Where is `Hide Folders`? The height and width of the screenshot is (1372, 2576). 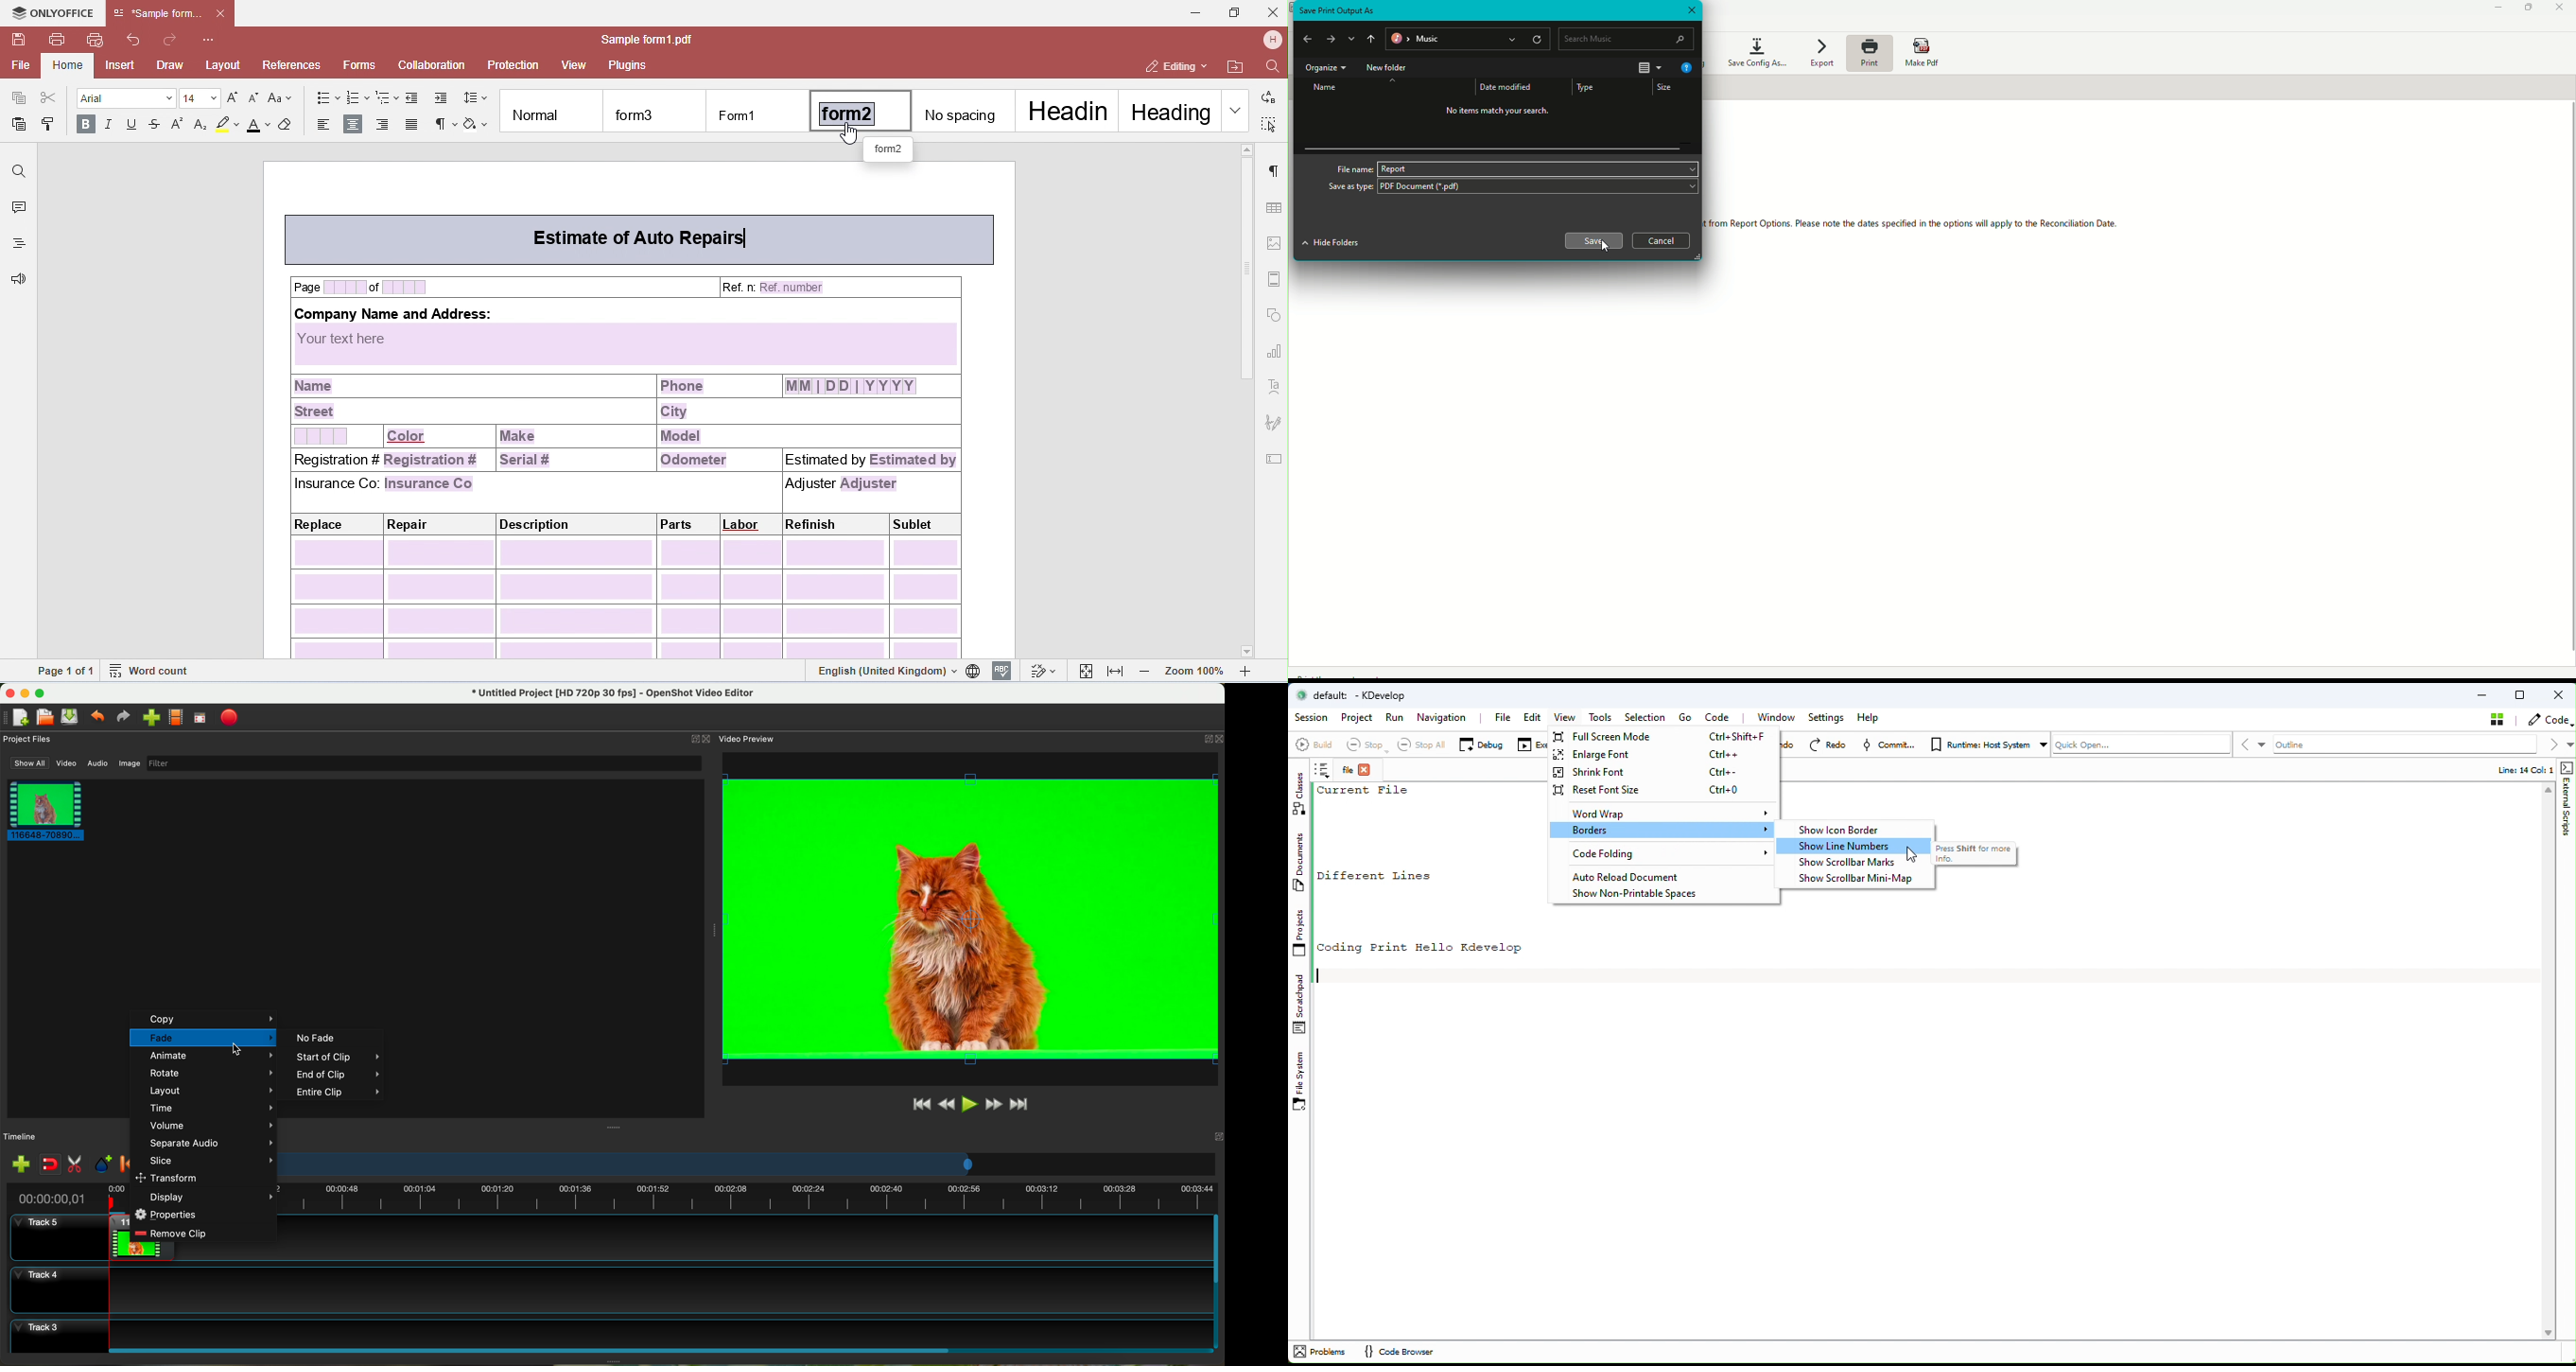
Hide Folders is located at coordinates (1330, 244).